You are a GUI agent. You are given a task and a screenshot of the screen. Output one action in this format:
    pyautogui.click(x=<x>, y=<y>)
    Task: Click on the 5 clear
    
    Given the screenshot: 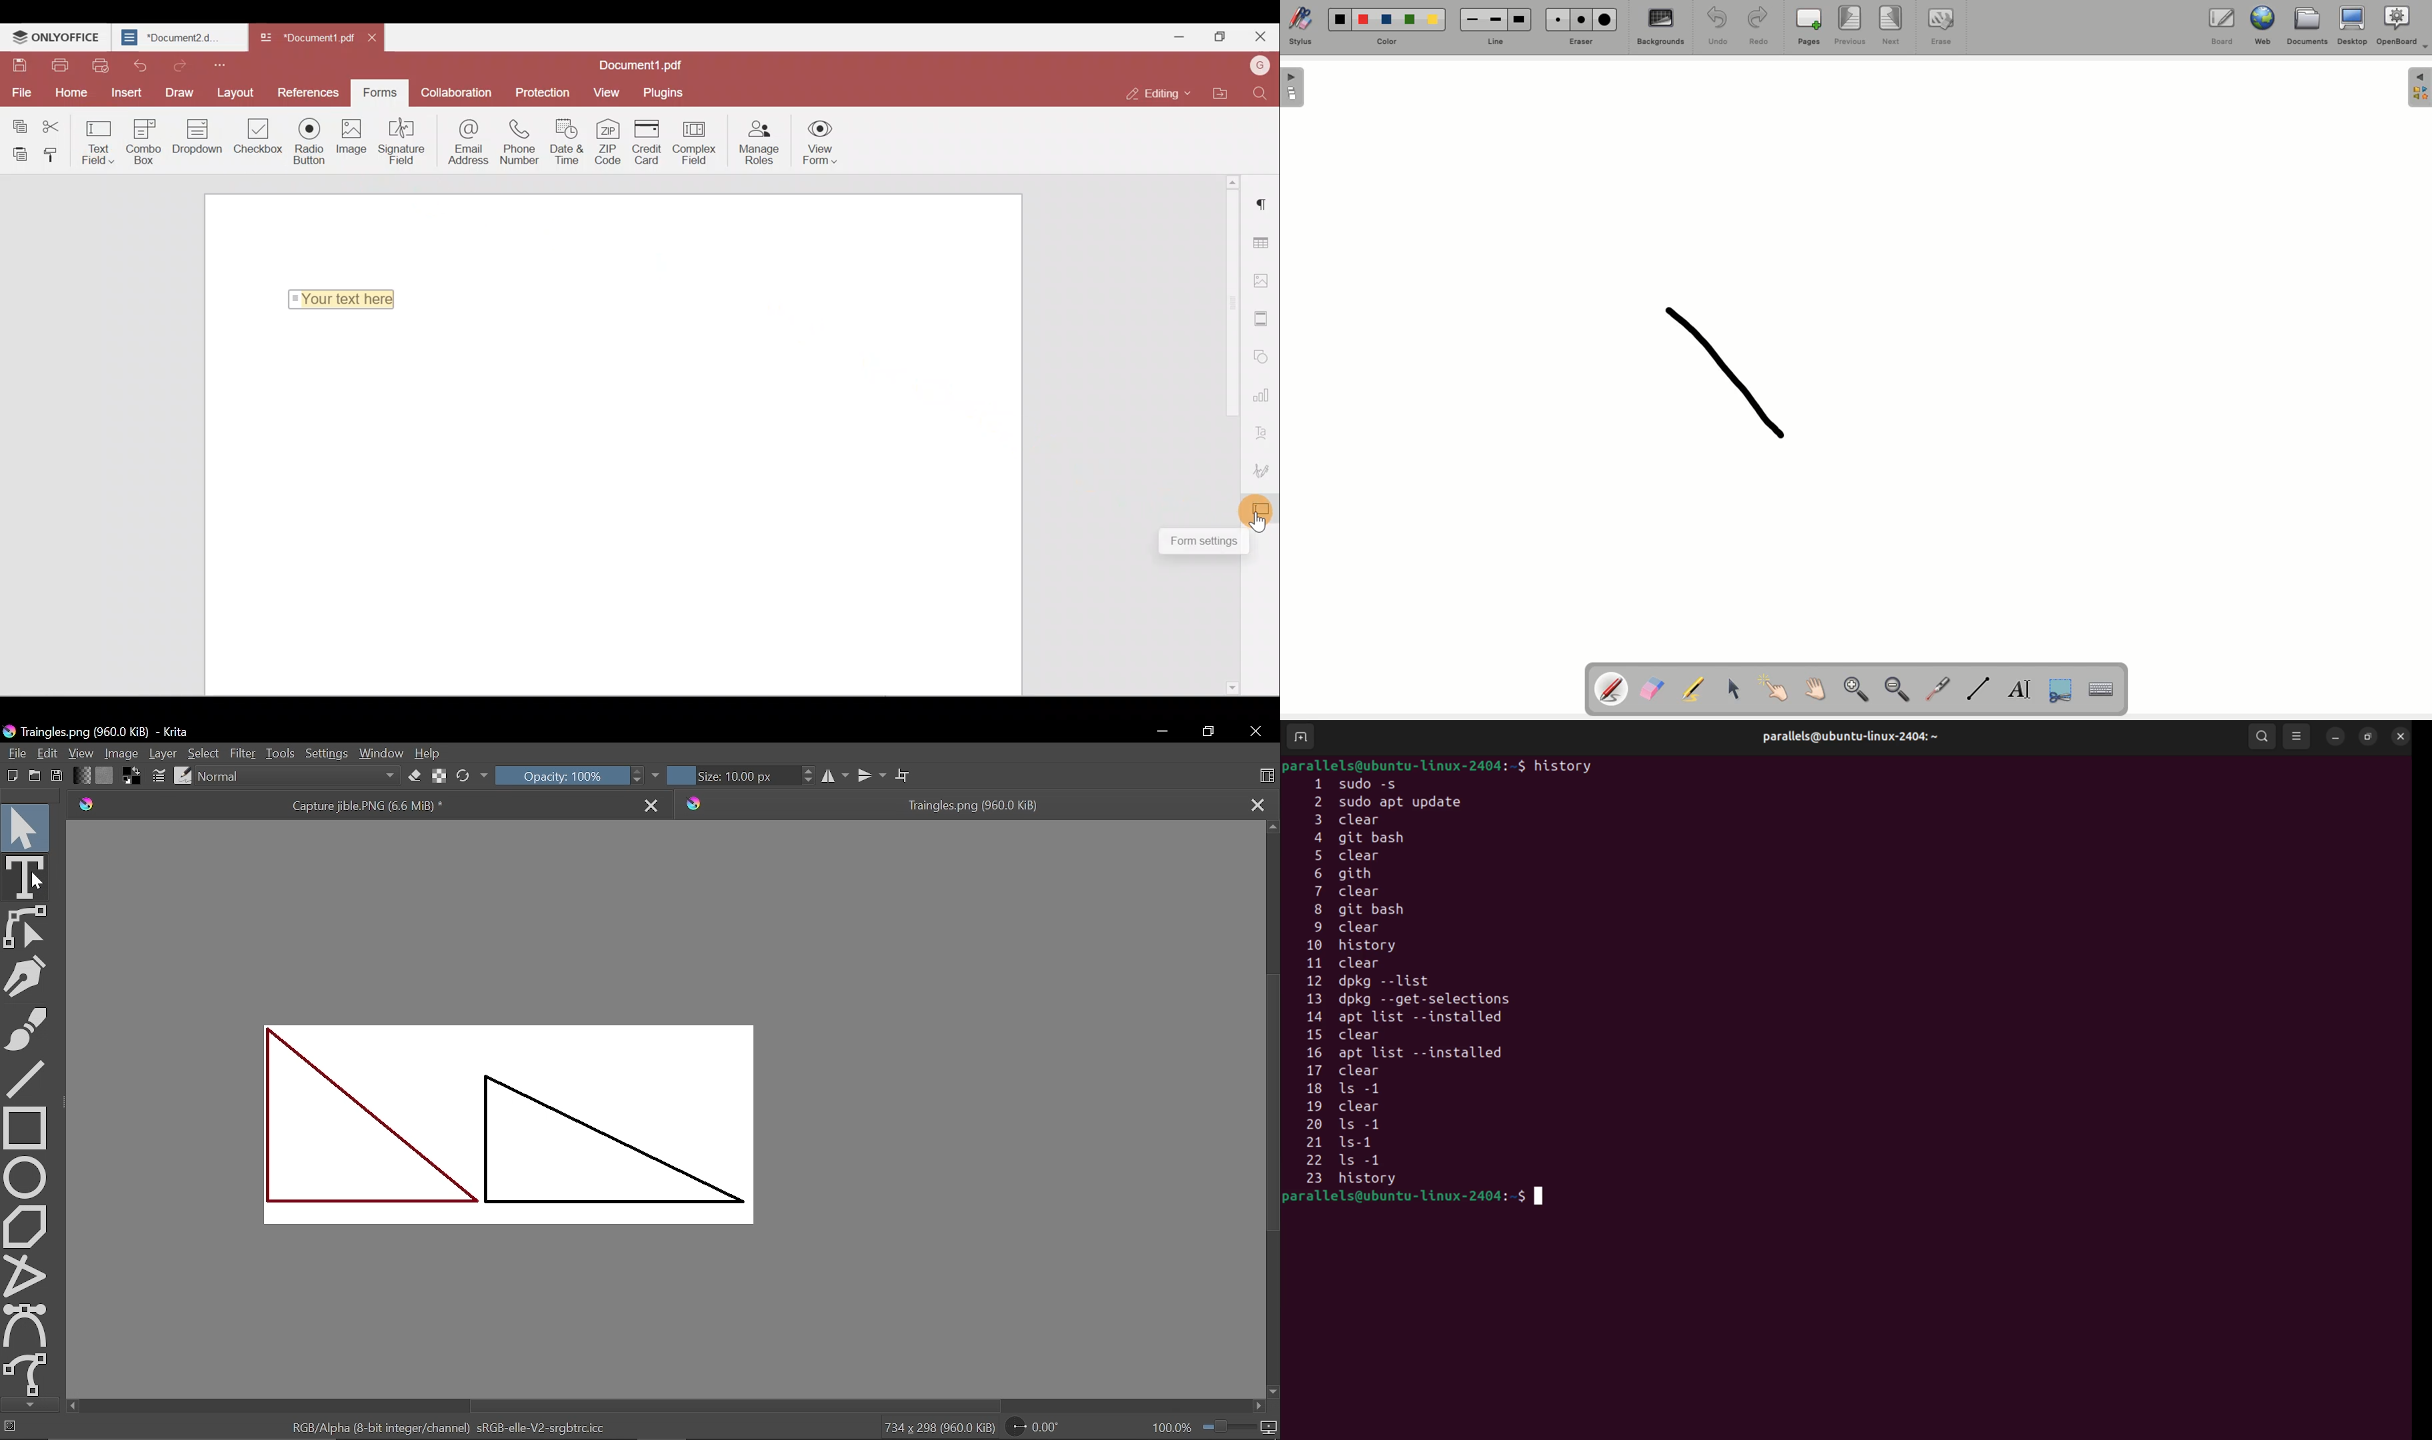 What is the action you would take?
    pyautogui.click(x=1354, y=856)
    